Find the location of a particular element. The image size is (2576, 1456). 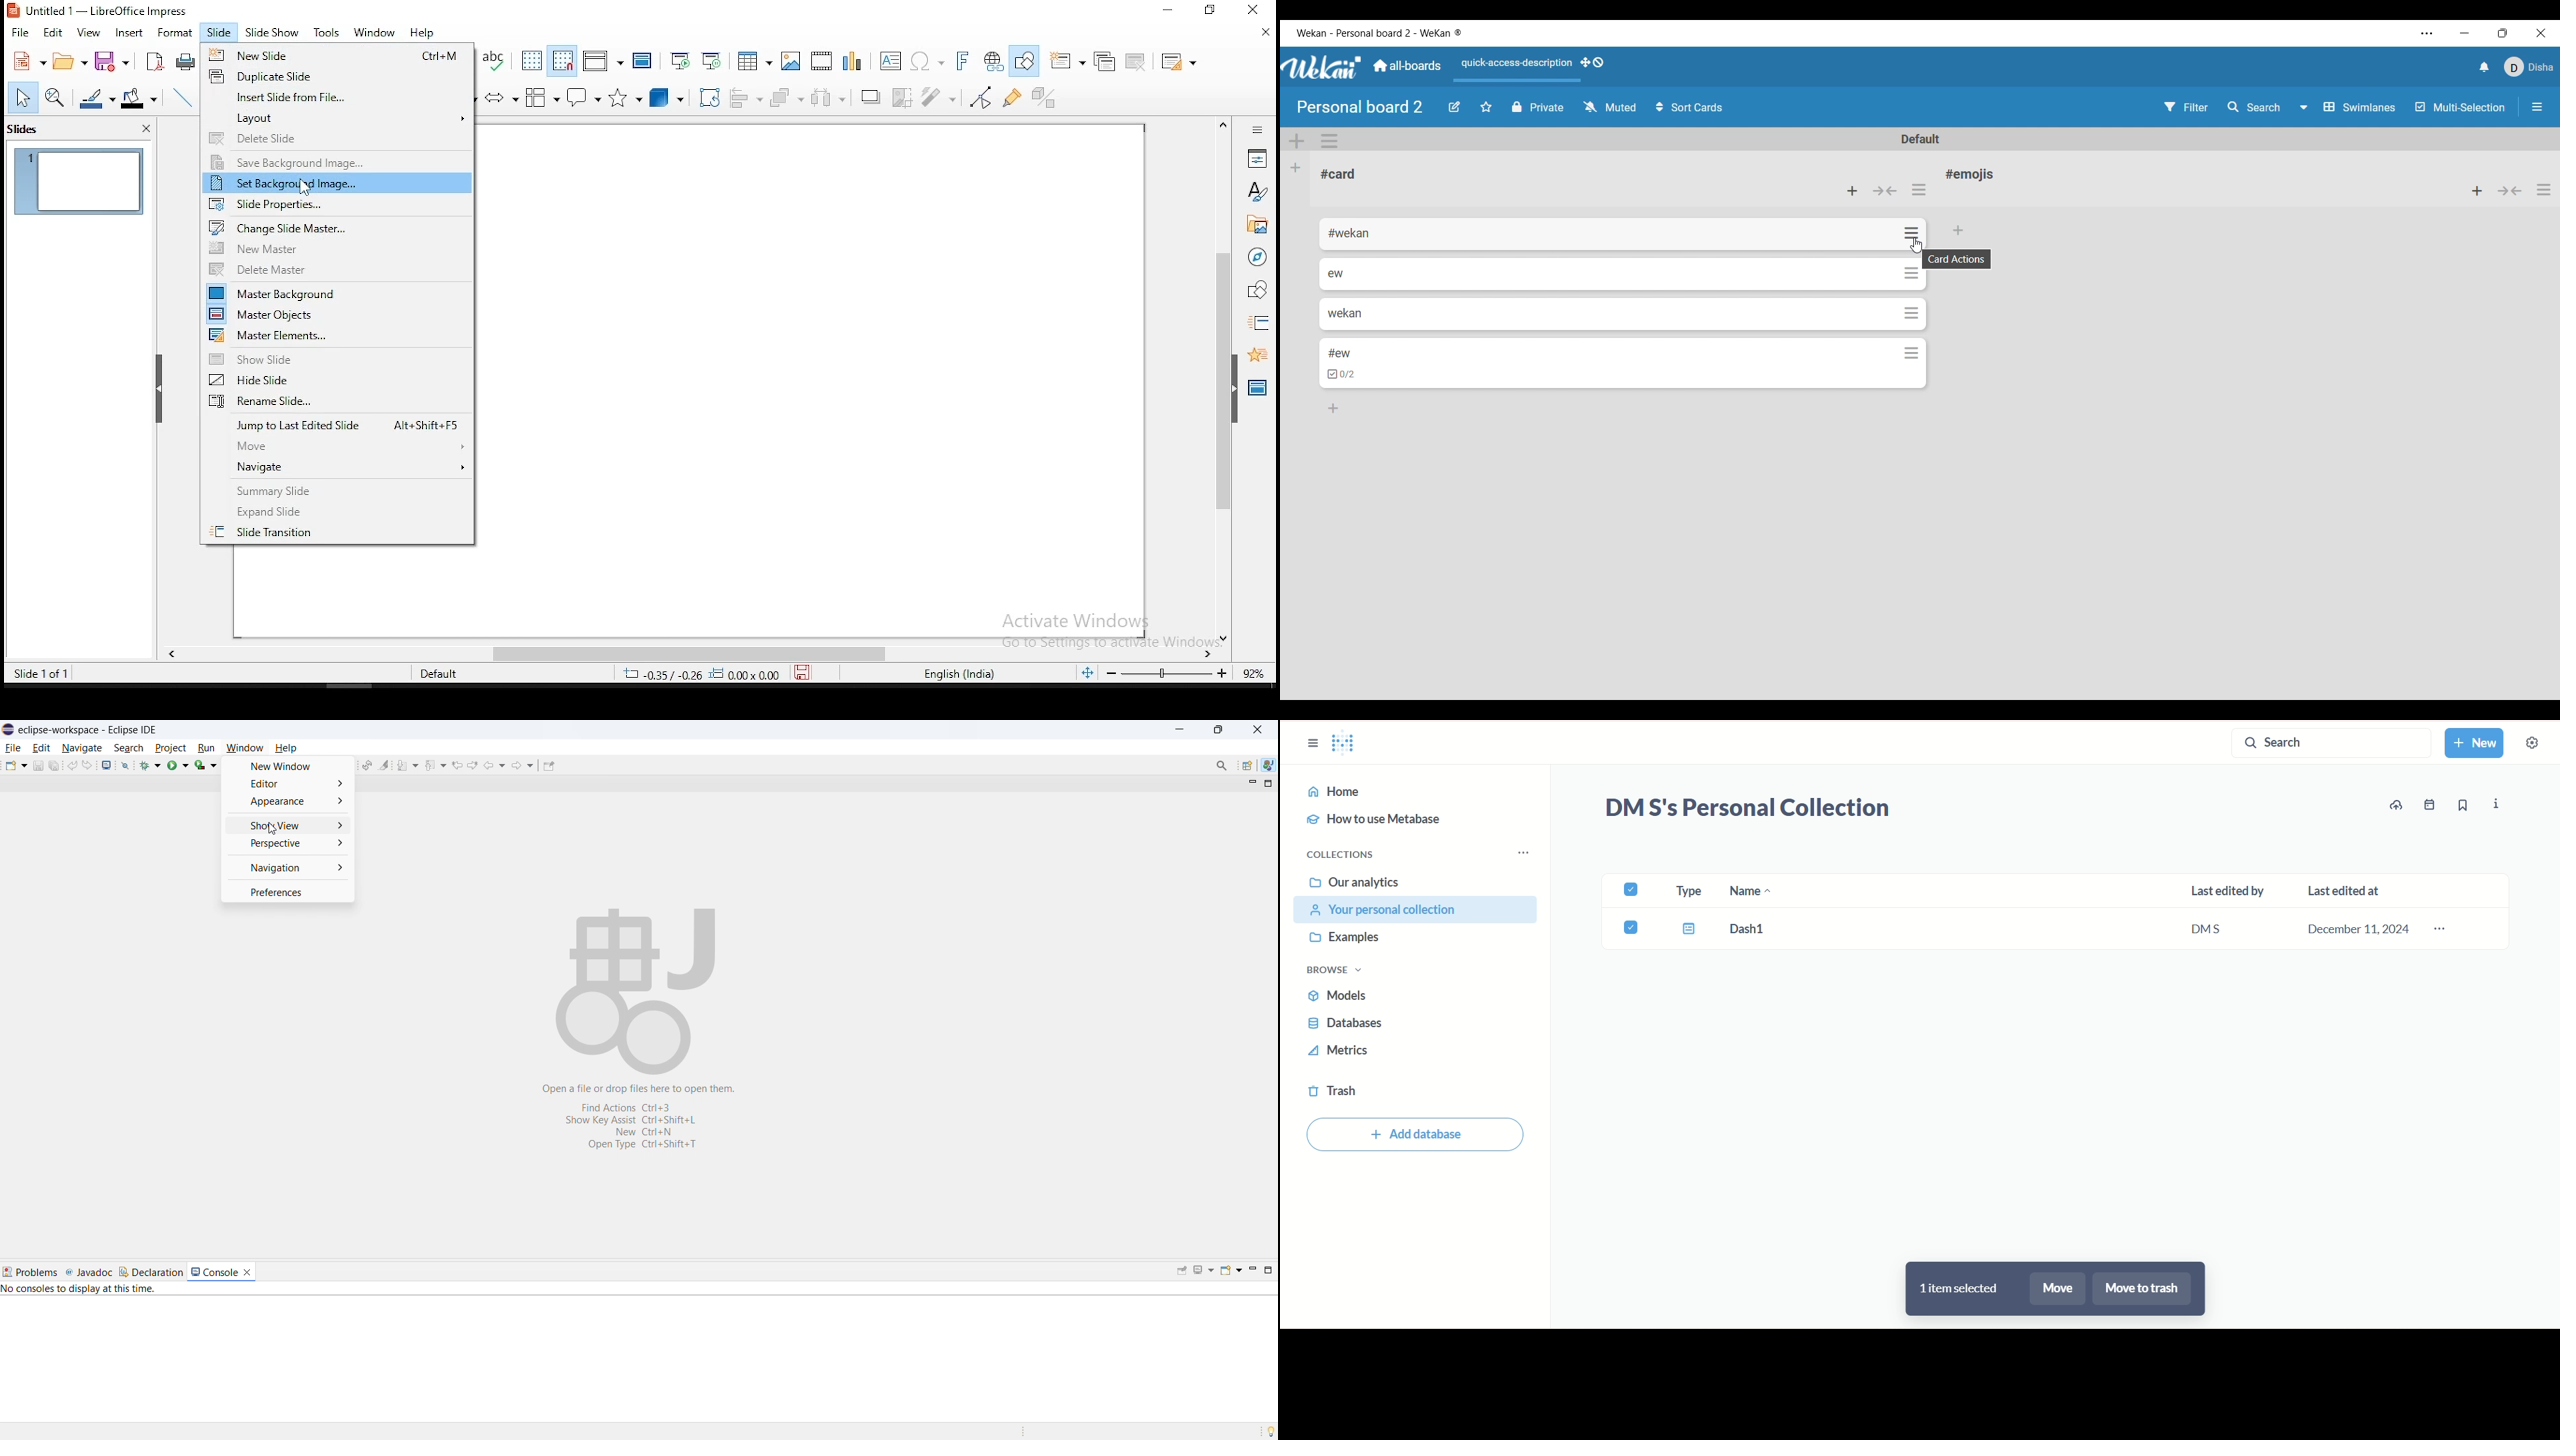

snap to grids is located at coordinates (563, 60).